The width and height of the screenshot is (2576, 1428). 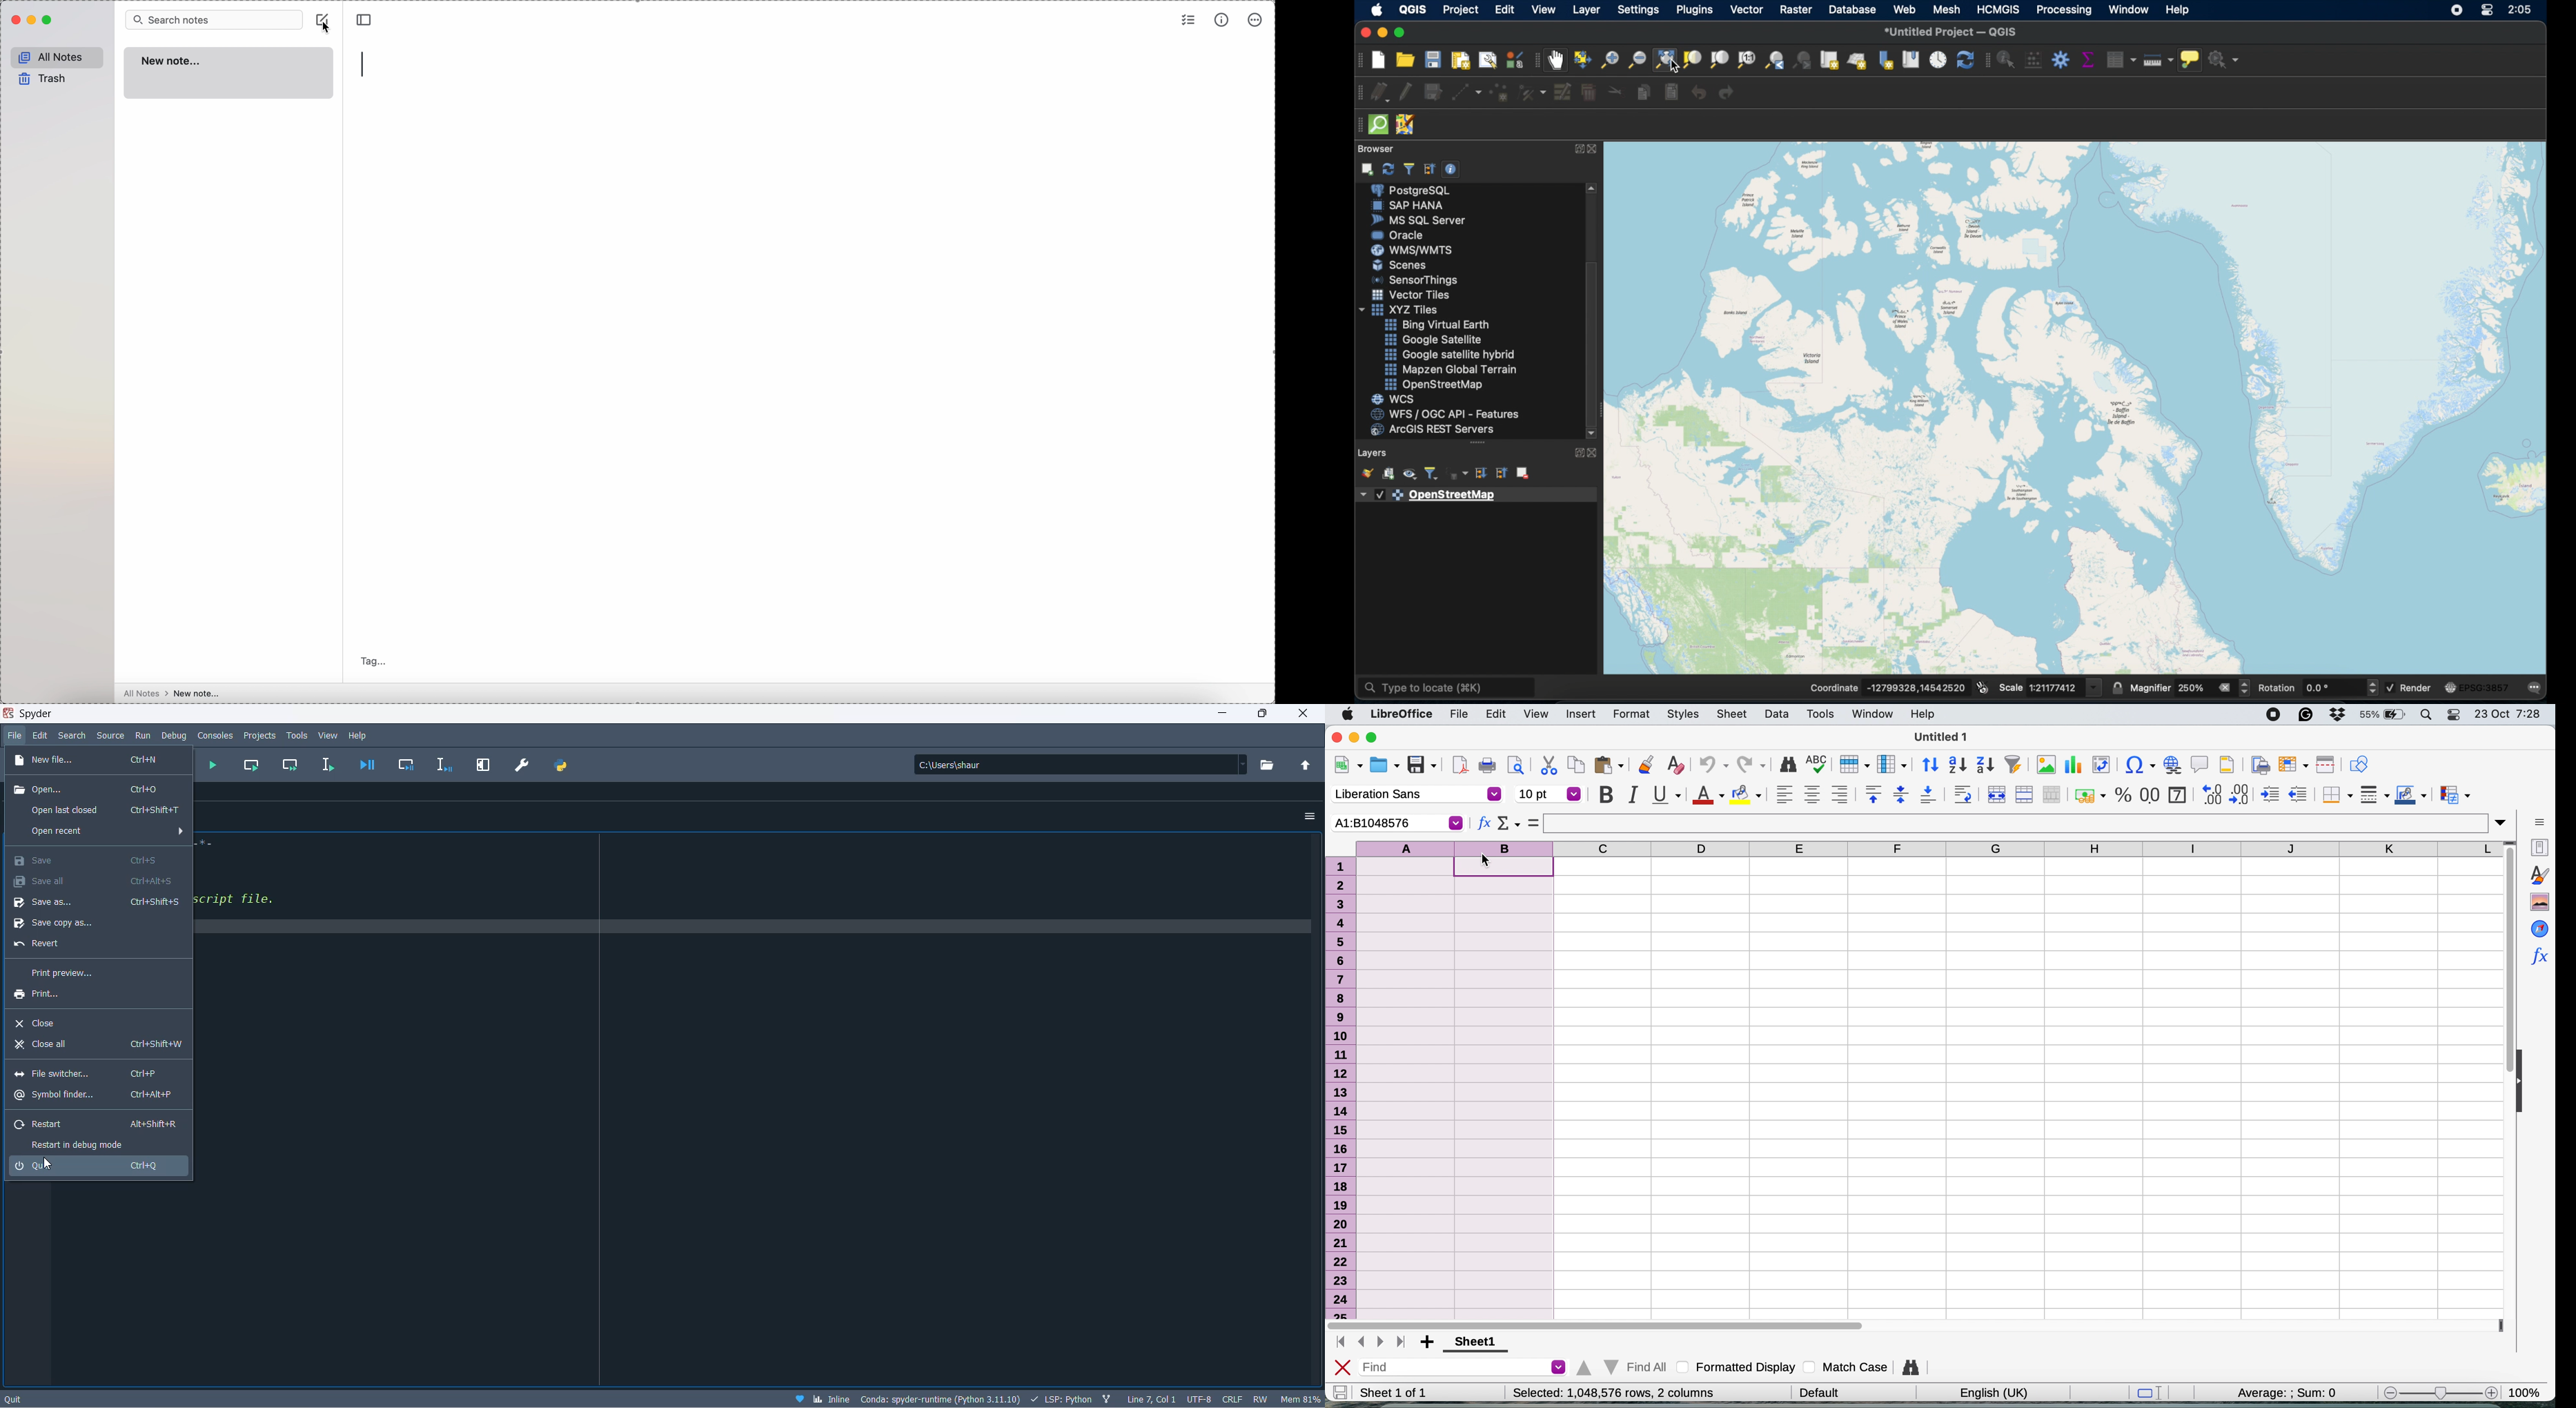 What do you see at coordinates (97, 1096) in the screenshot?
I see `symbol finder` at bounding box center [97, 1096].